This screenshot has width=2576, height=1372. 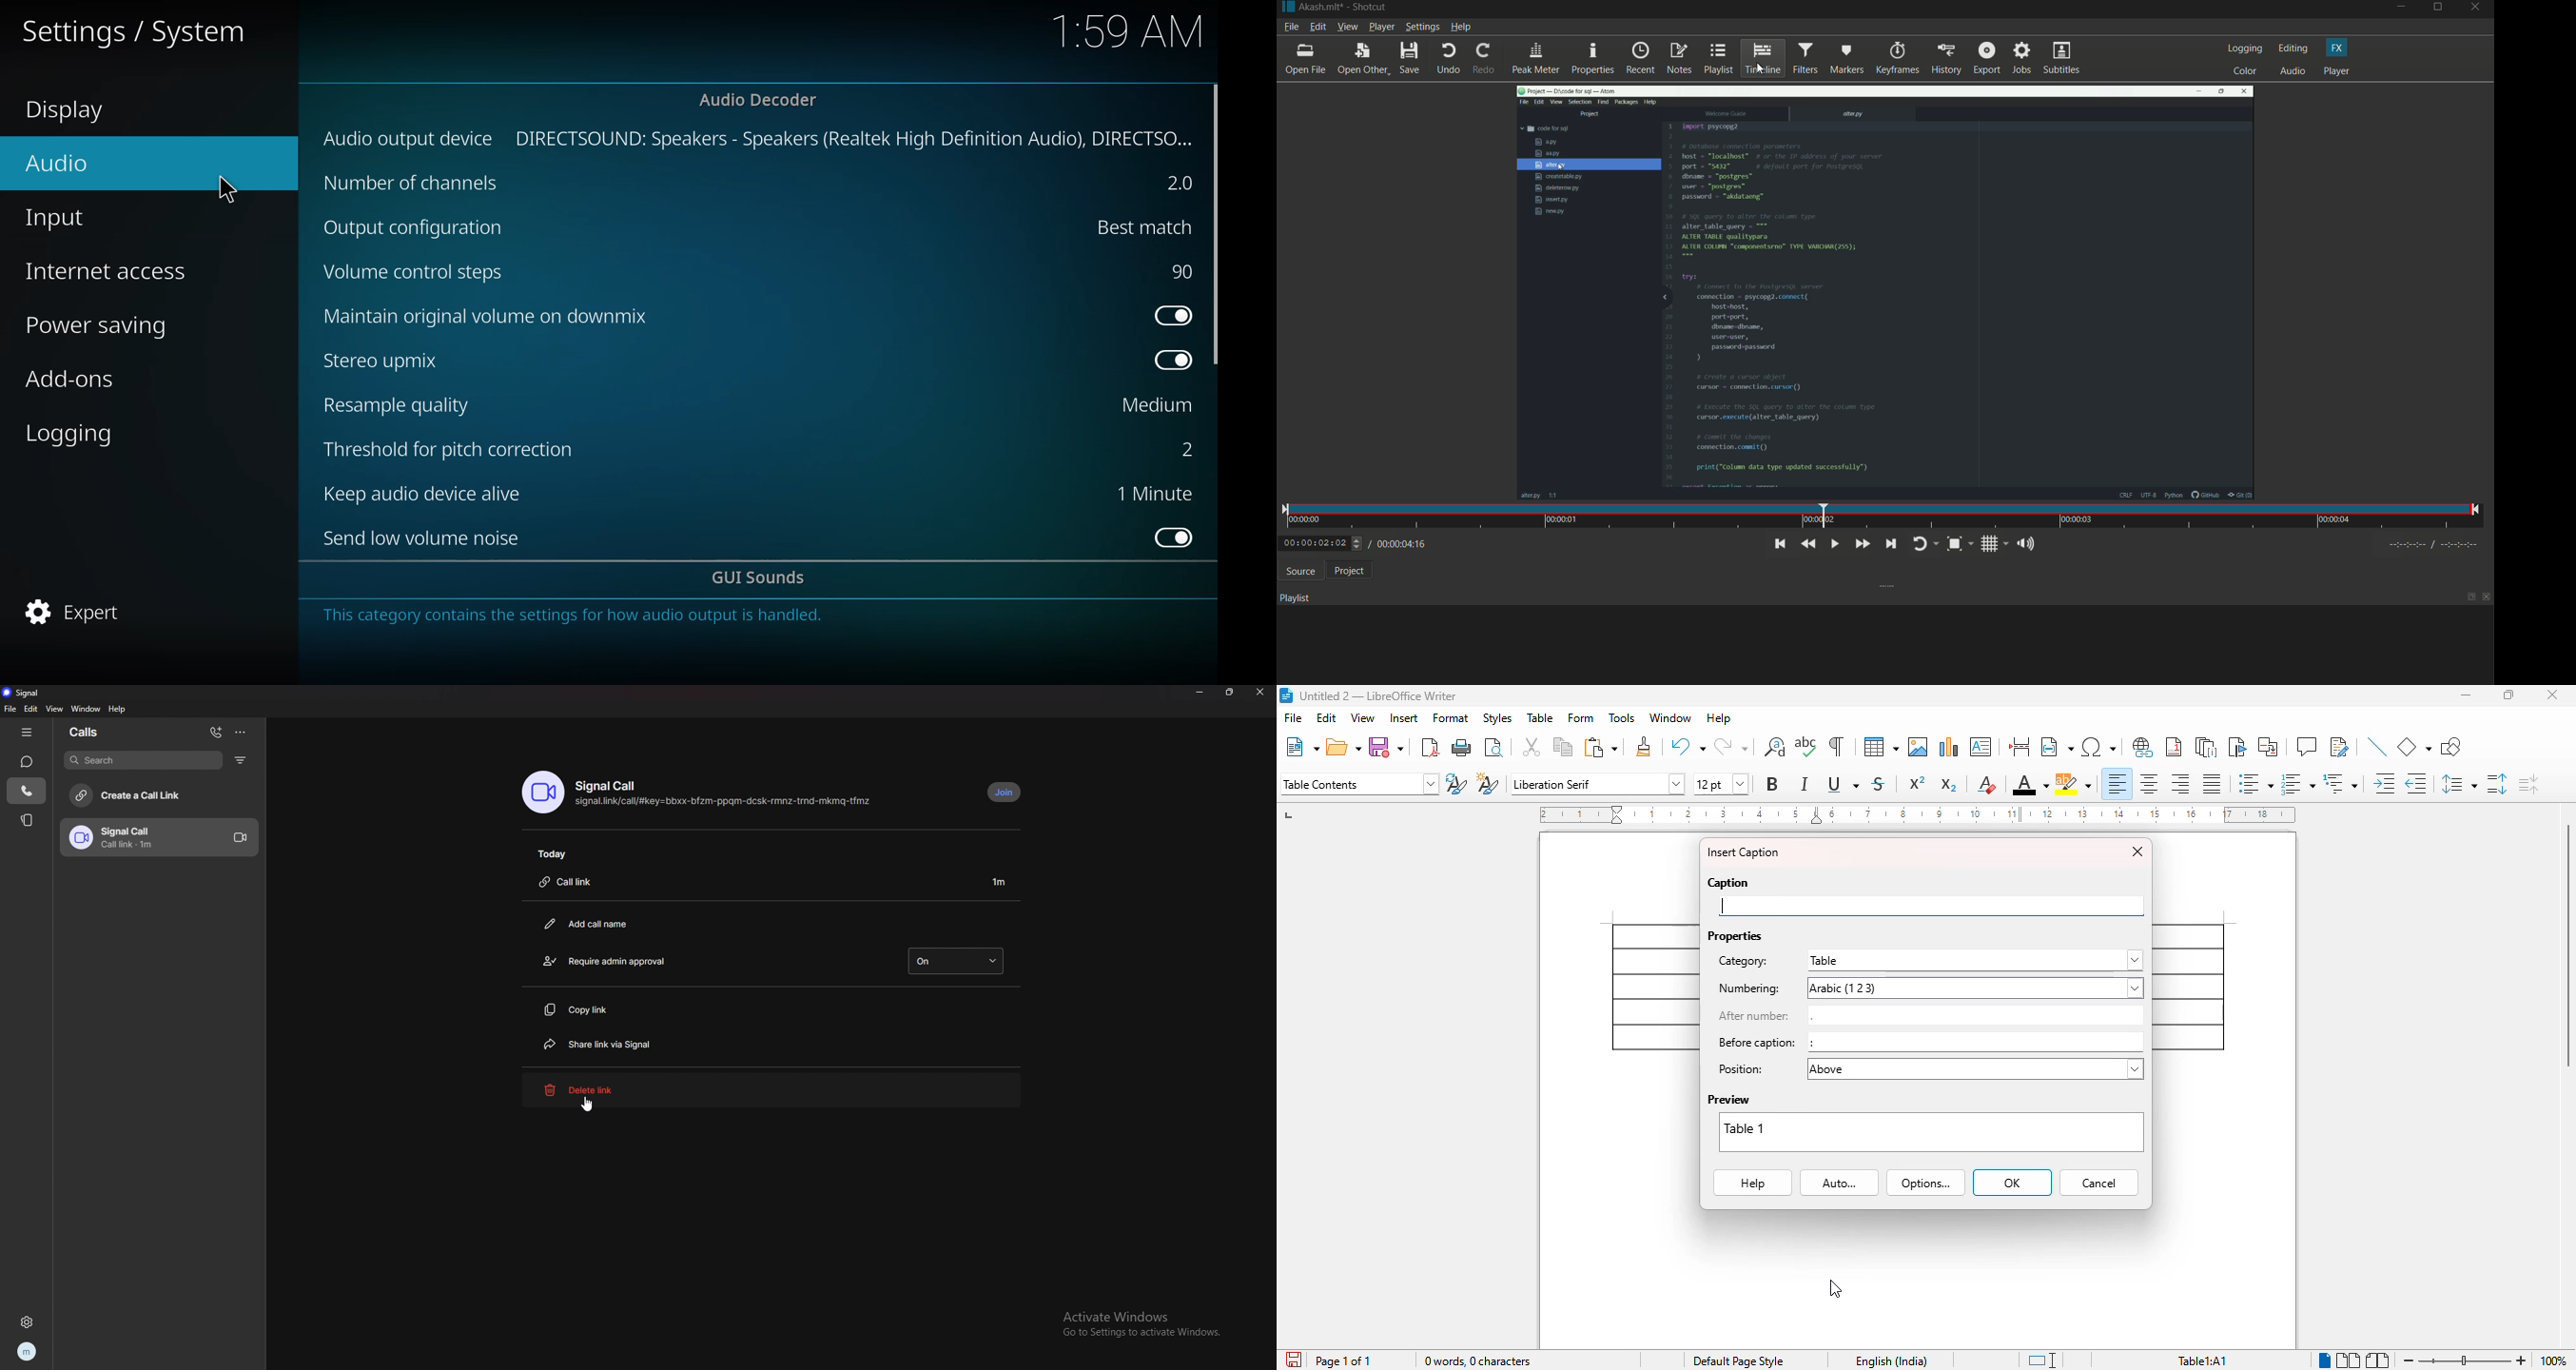 I want to click on maximize, so click(x=2471, y=597).